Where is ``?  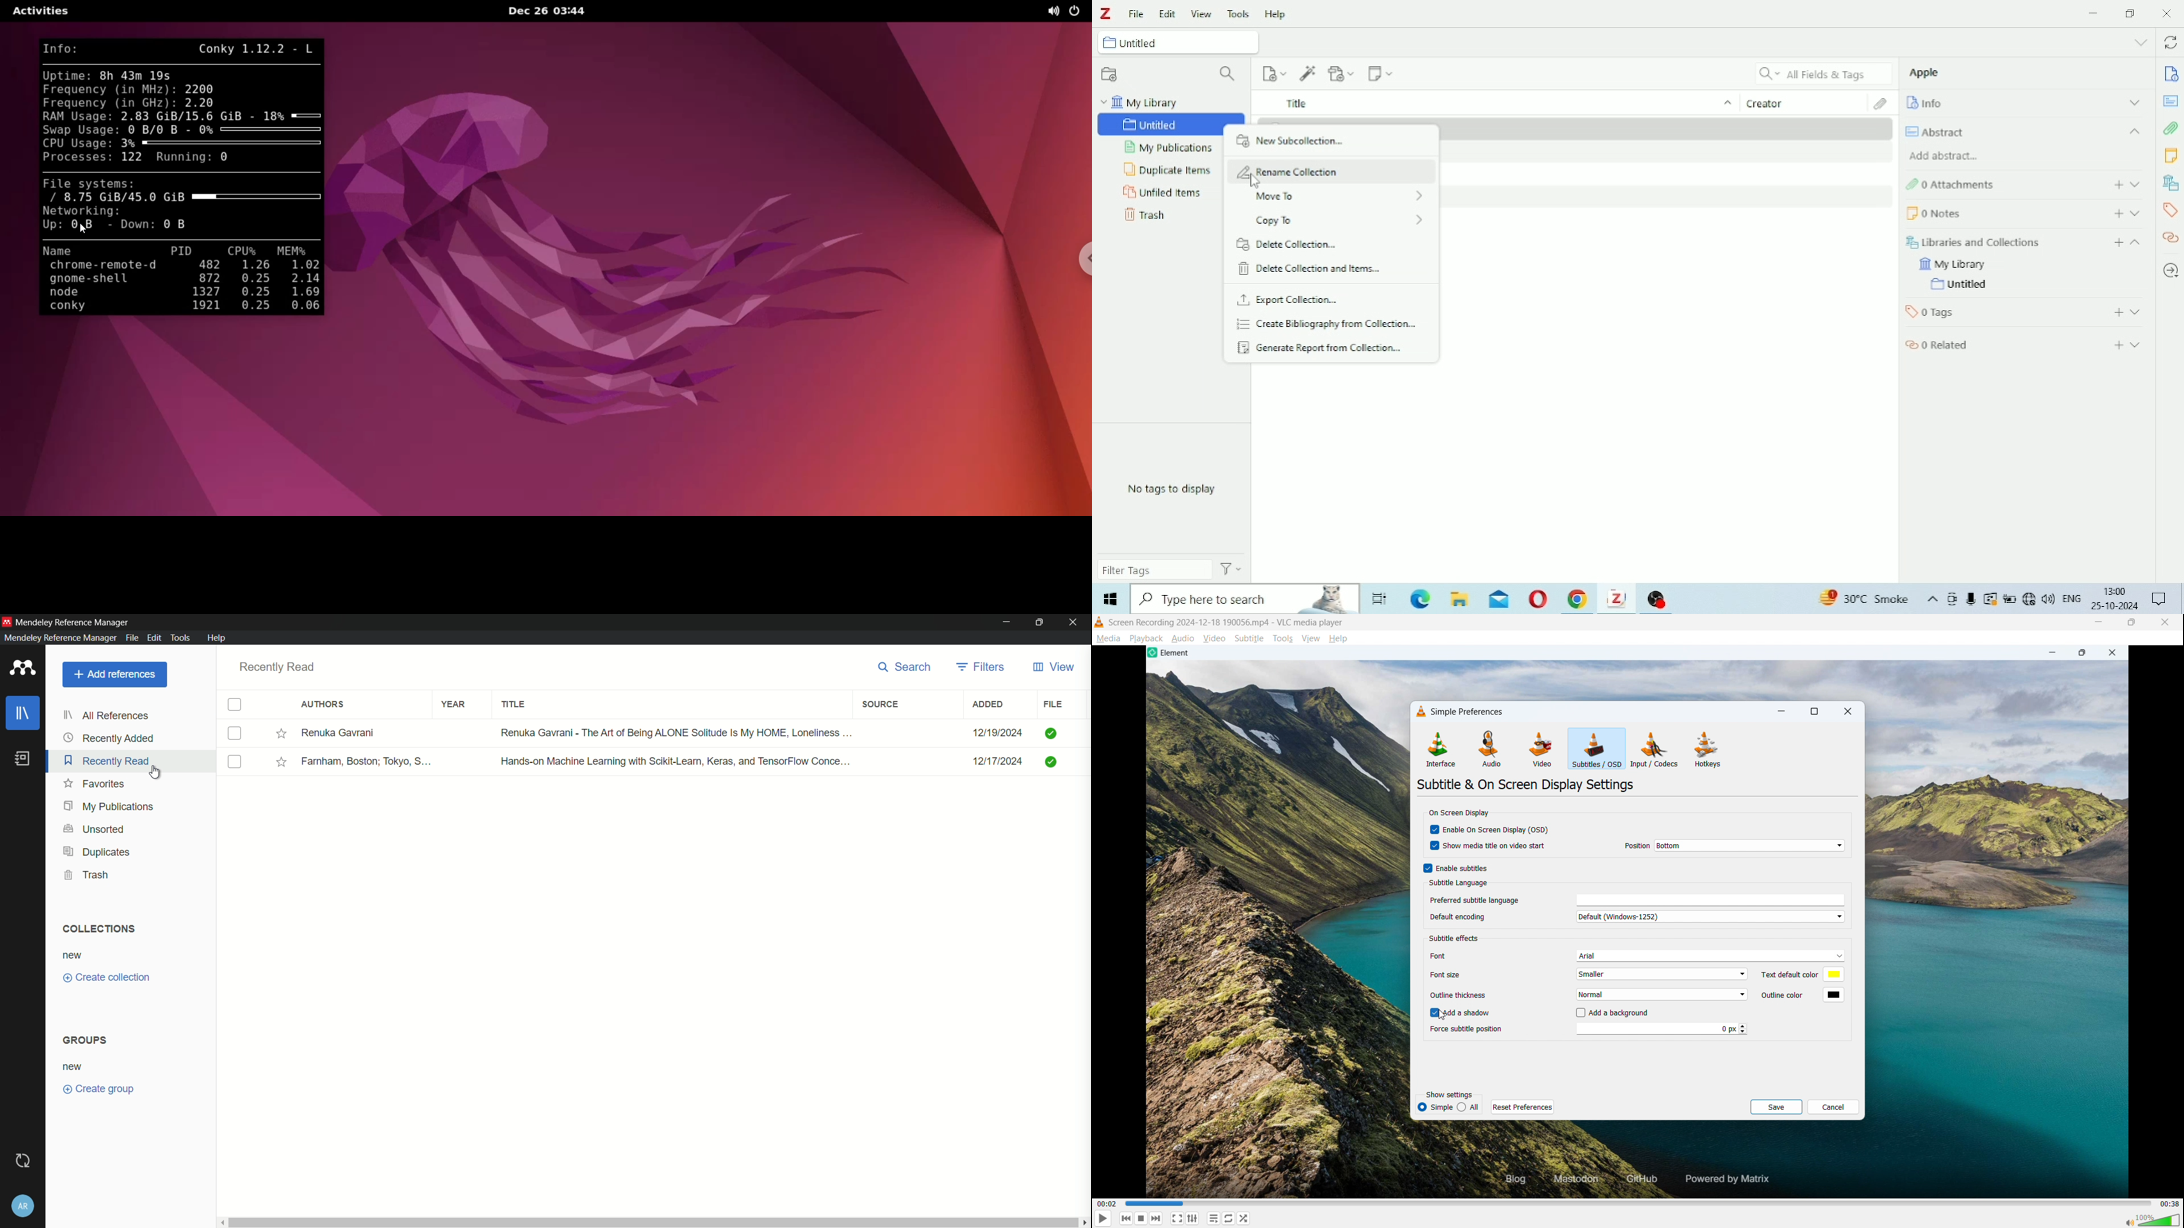
 is located at coordinates (1420, 598).